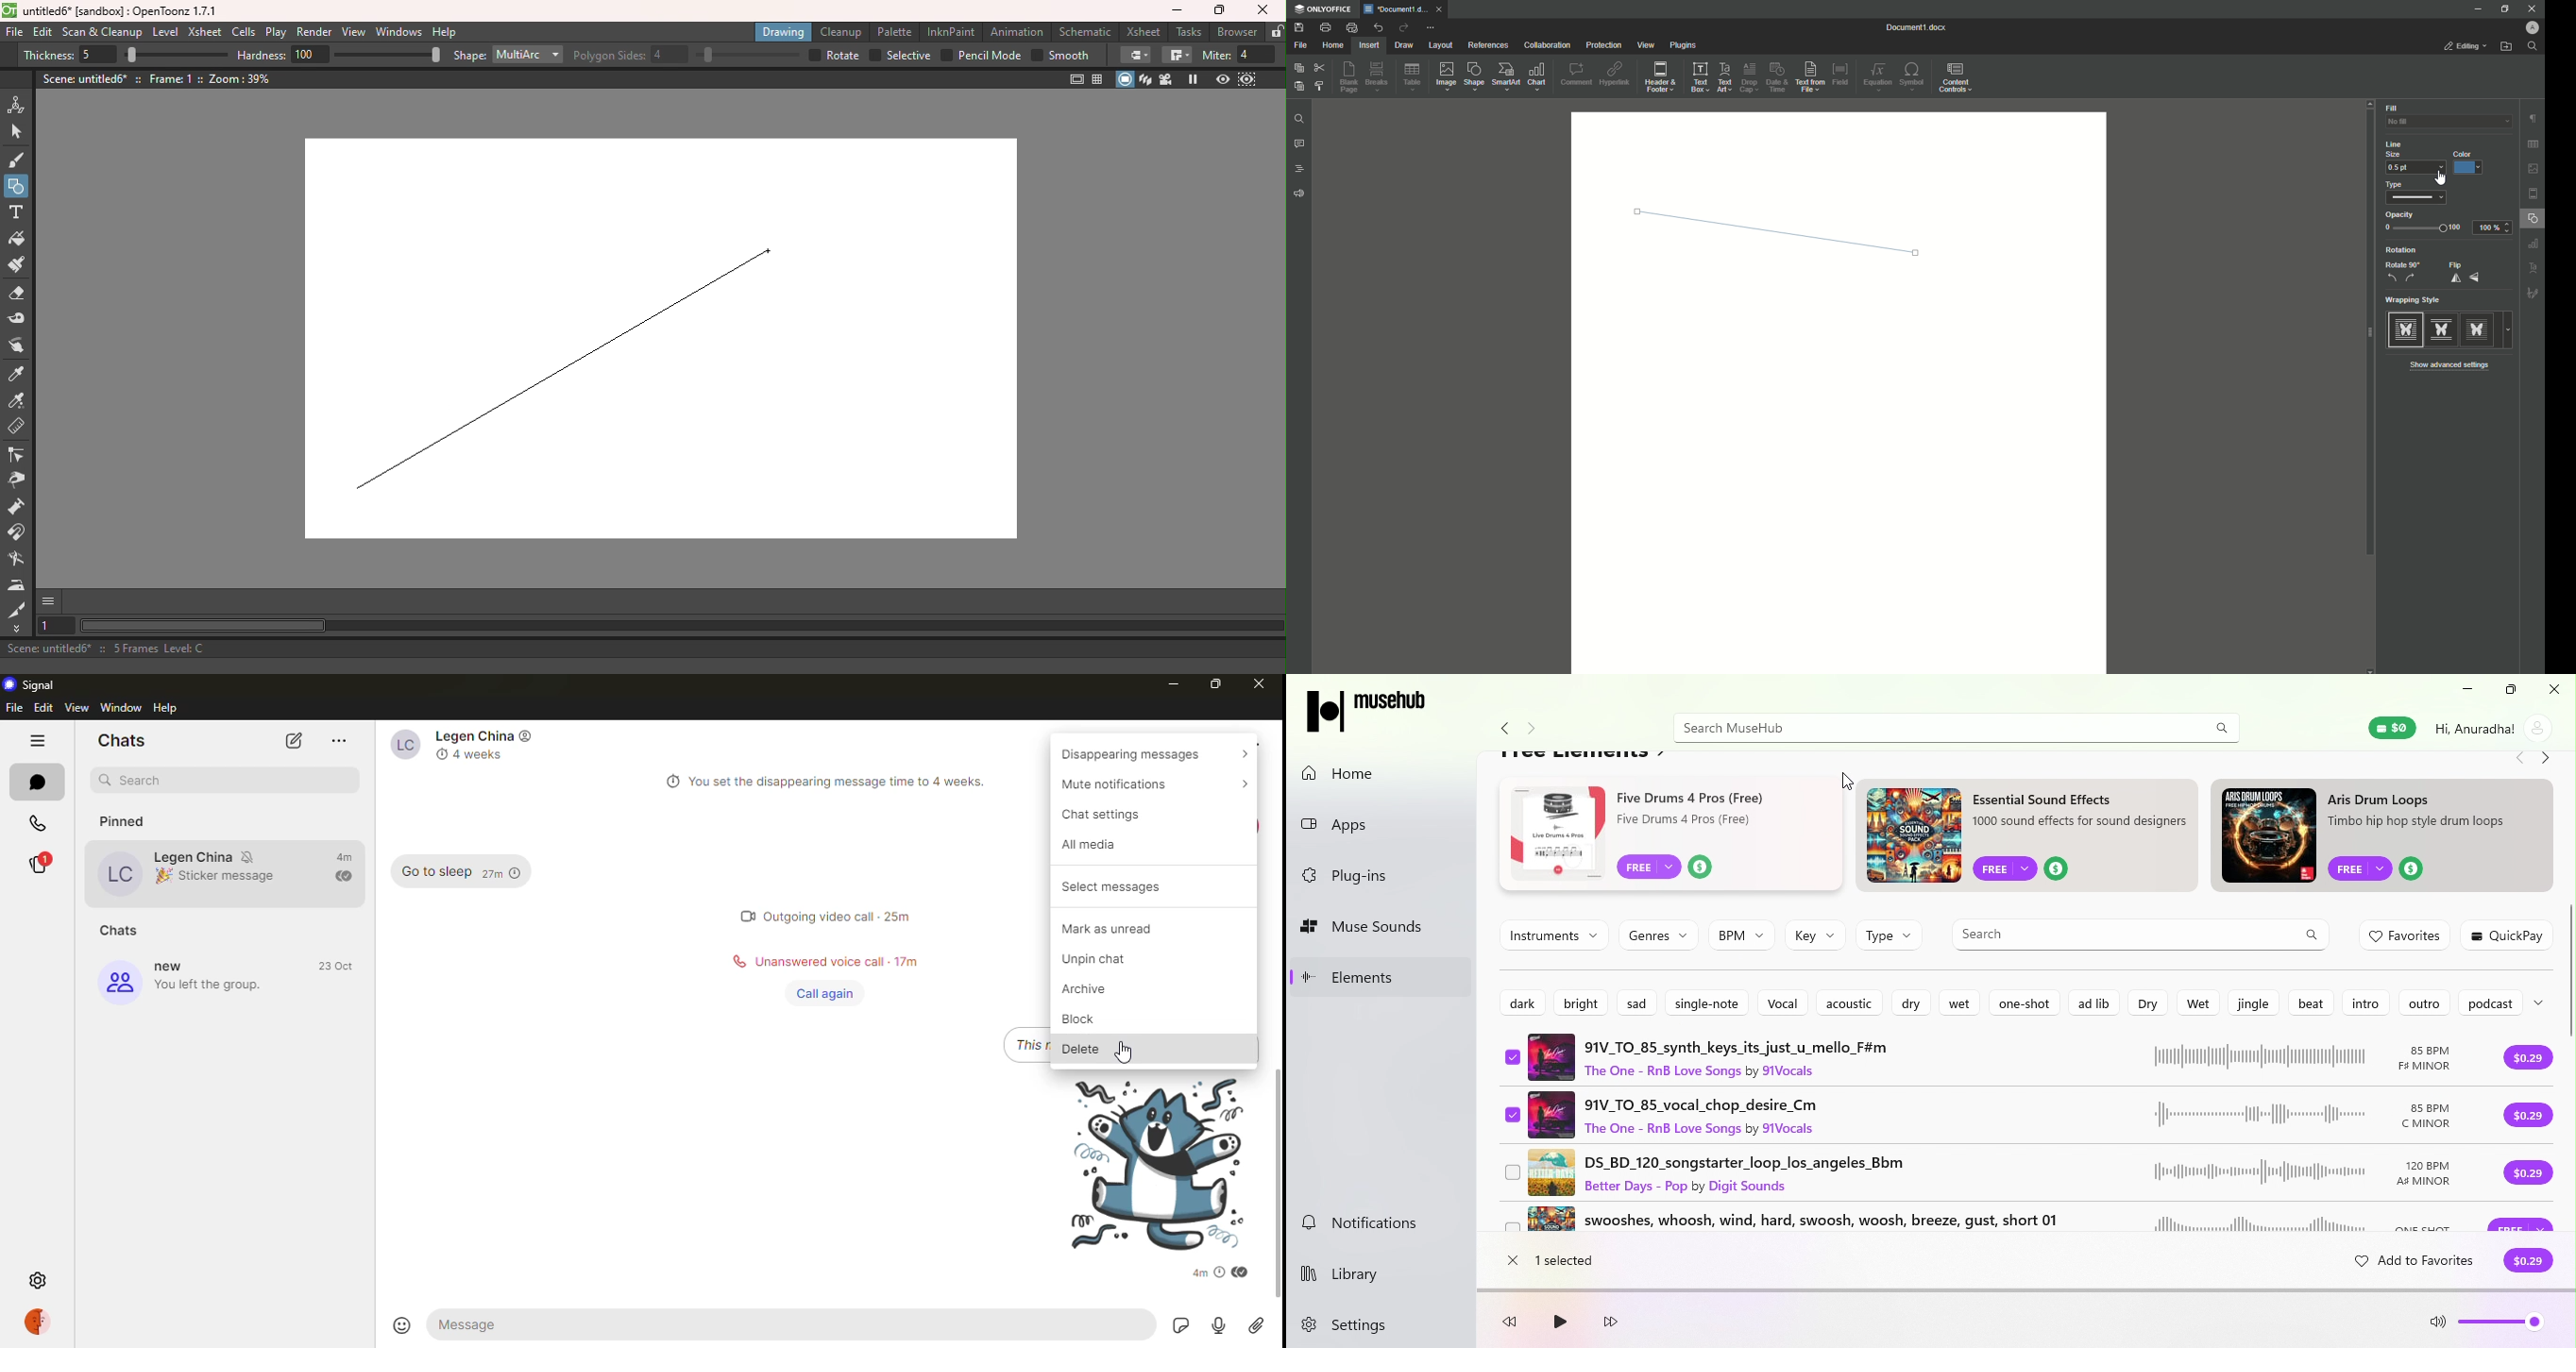 The image size is (2576, 1372). Describe the element at coordinates (822, 992) in the screenshot. I see `call again` at that location.